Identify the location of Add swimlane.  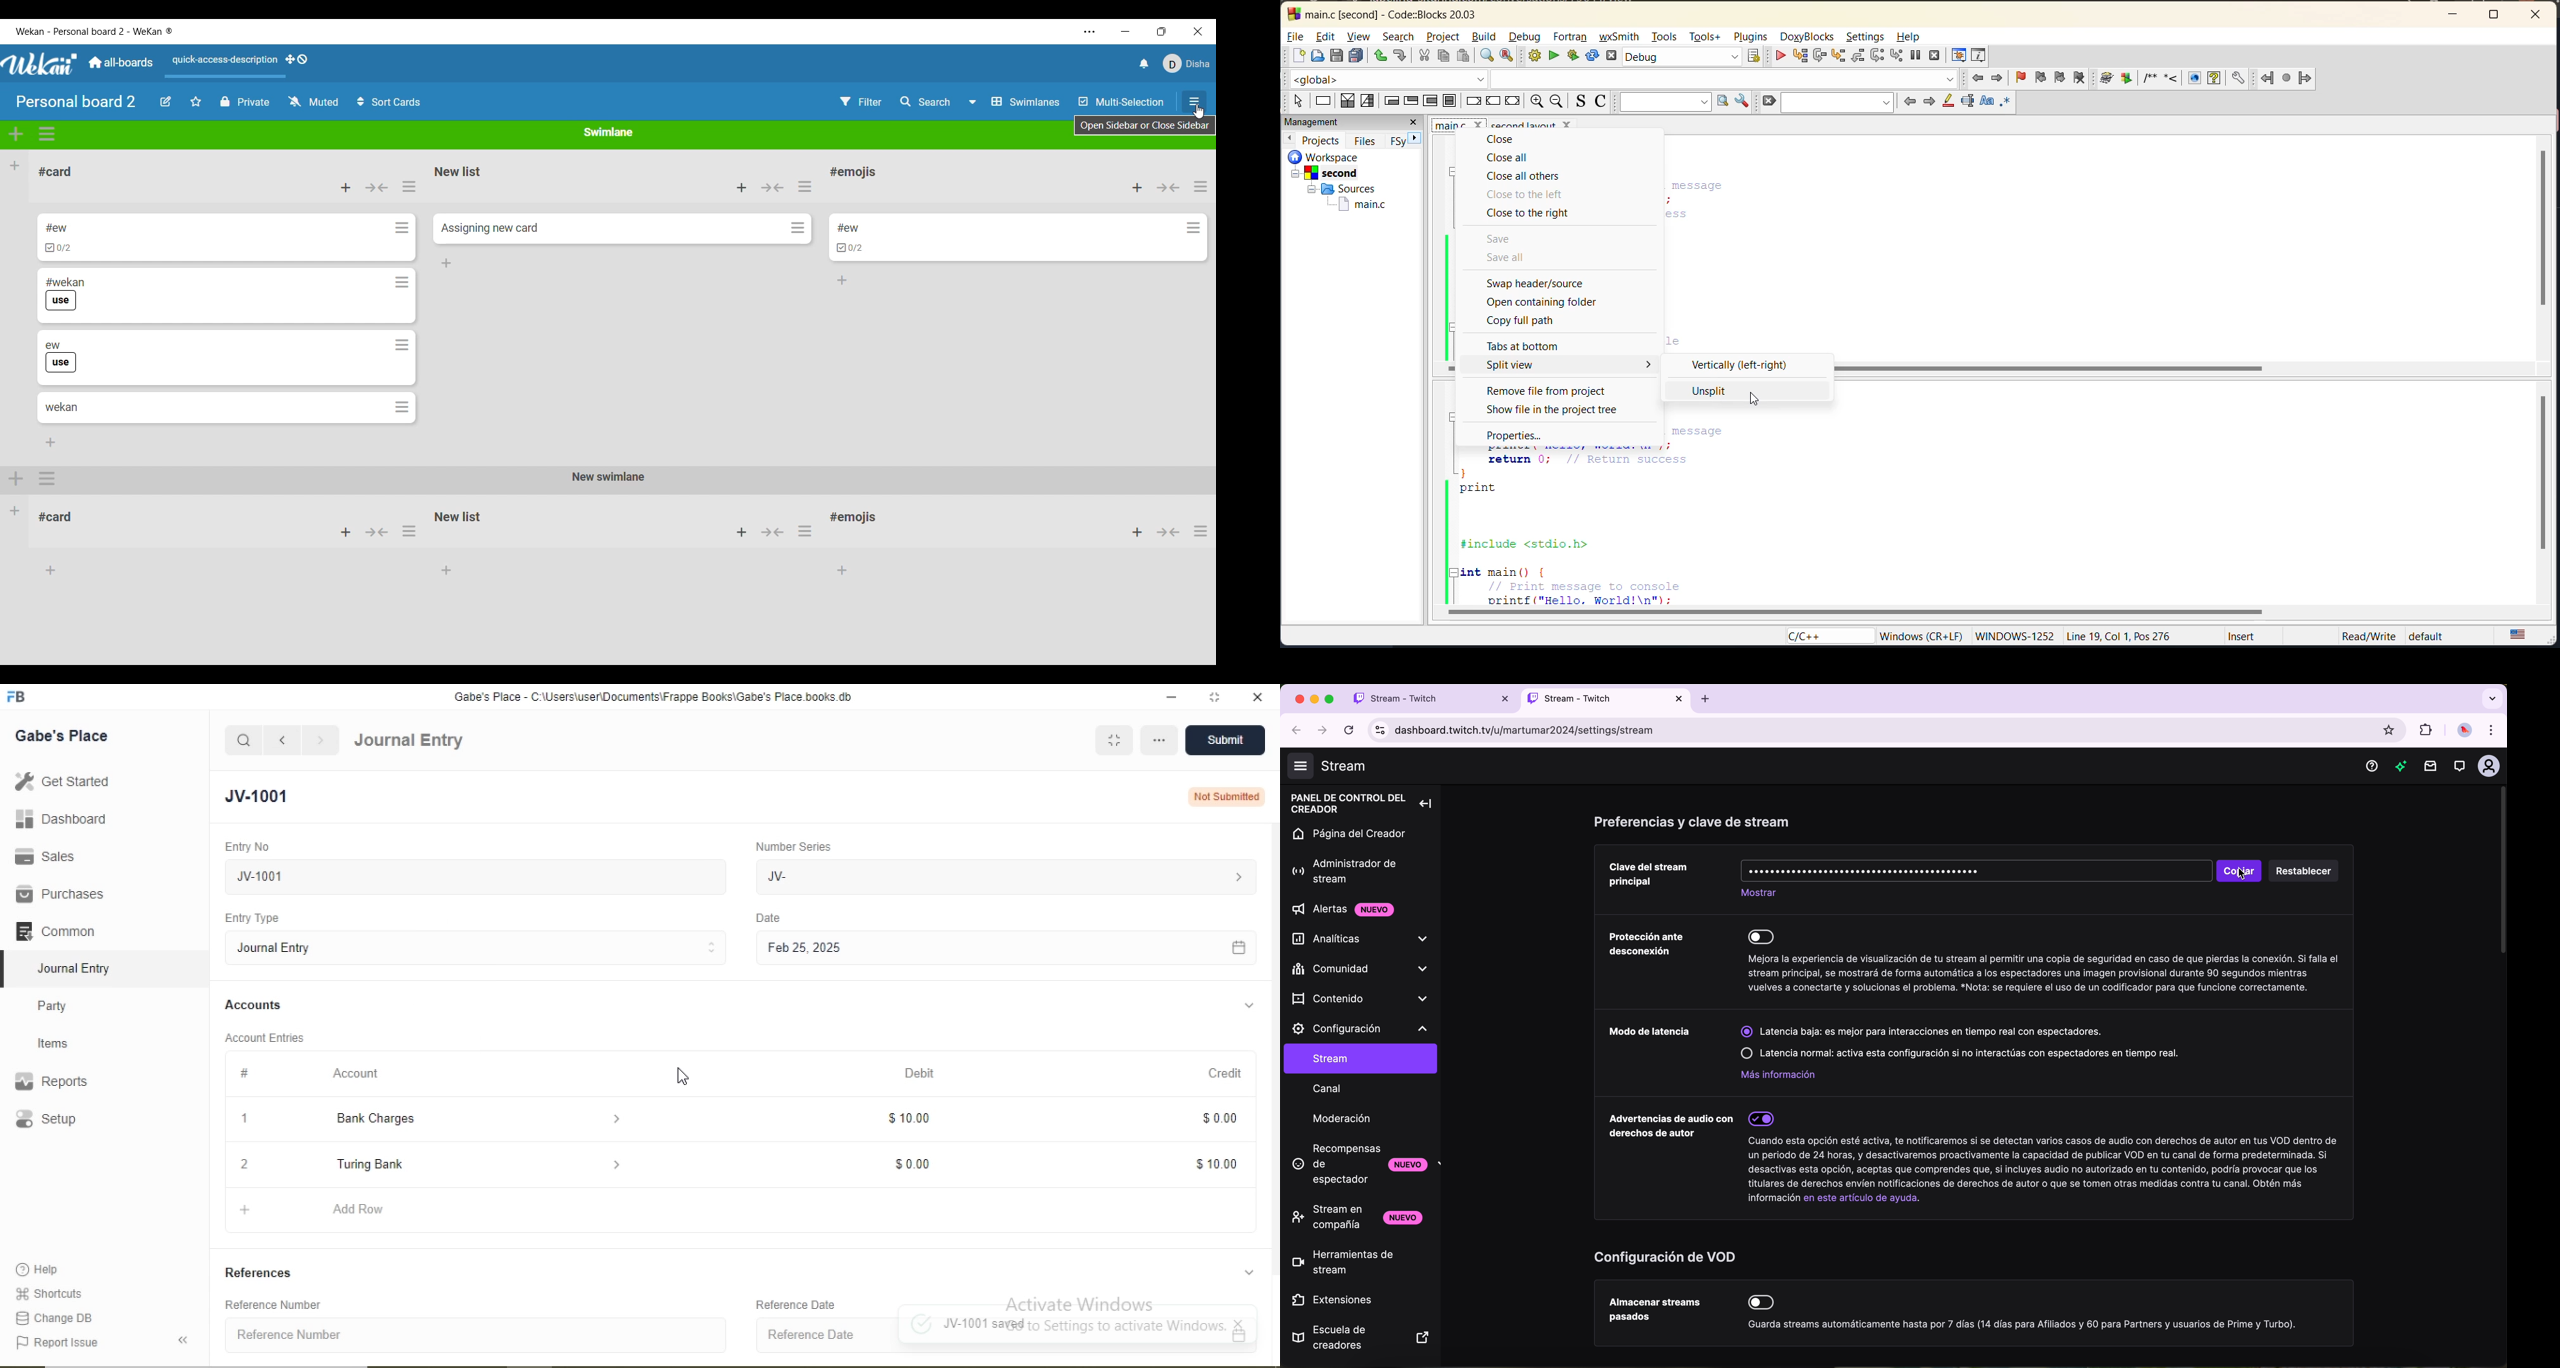
(16, 134).